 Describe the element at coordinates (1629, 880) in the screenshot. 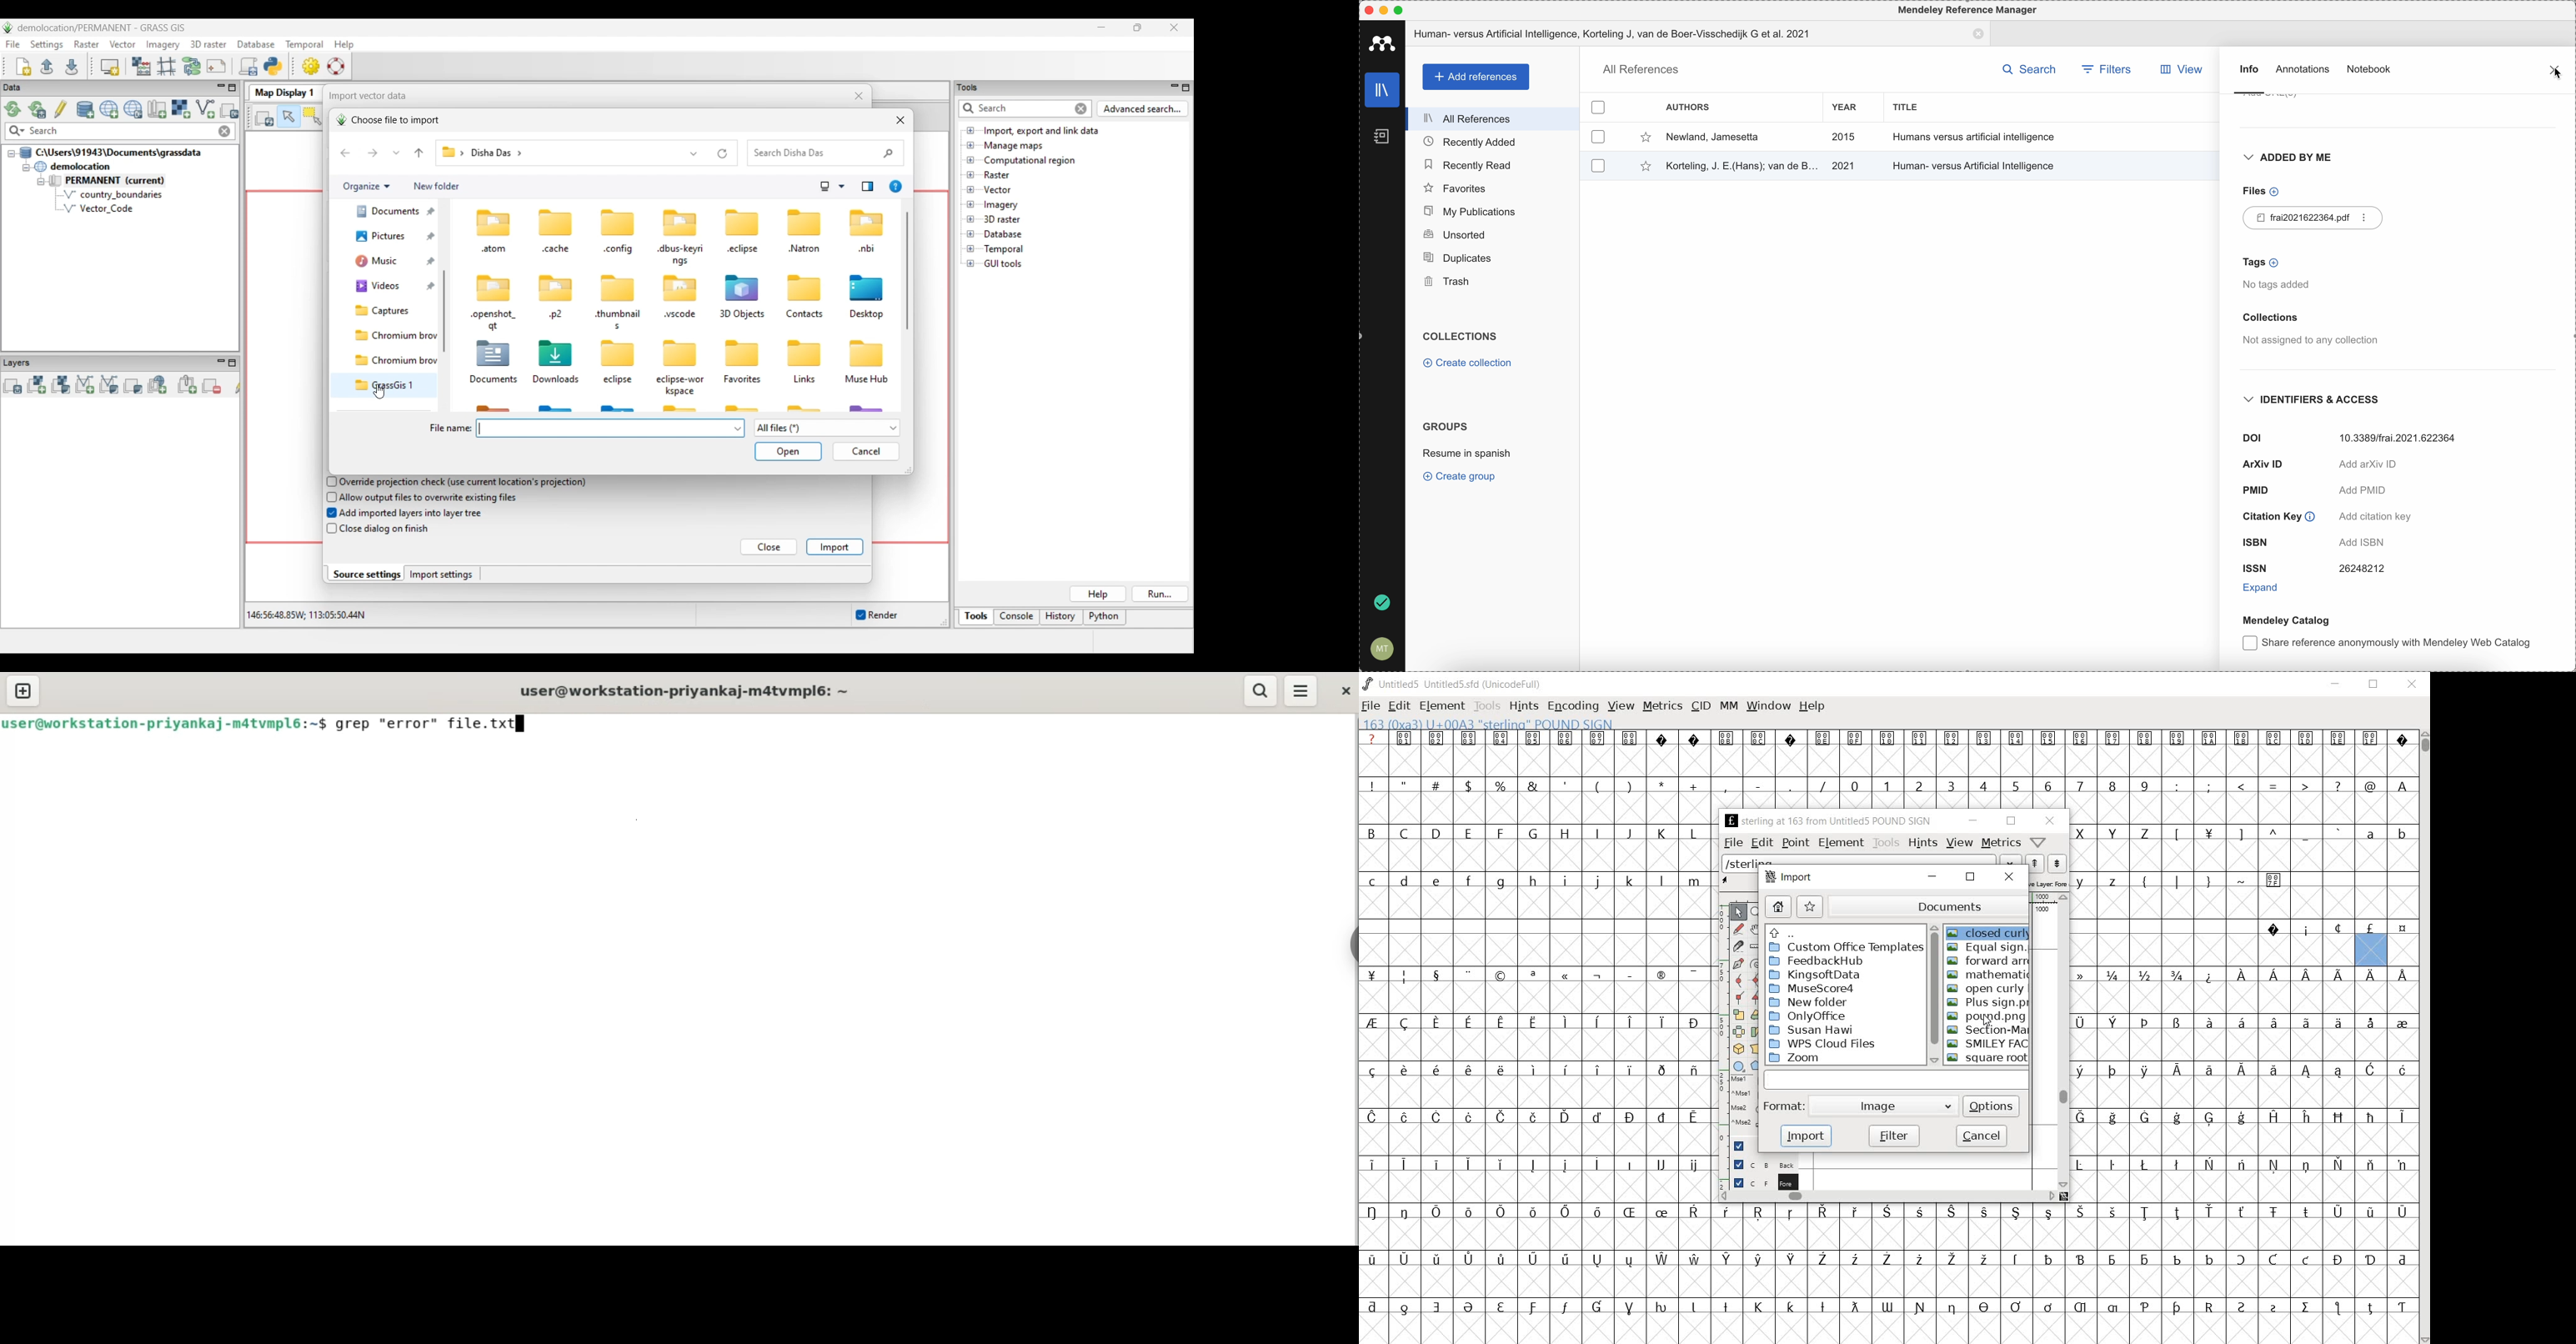

I see `k` at that location.